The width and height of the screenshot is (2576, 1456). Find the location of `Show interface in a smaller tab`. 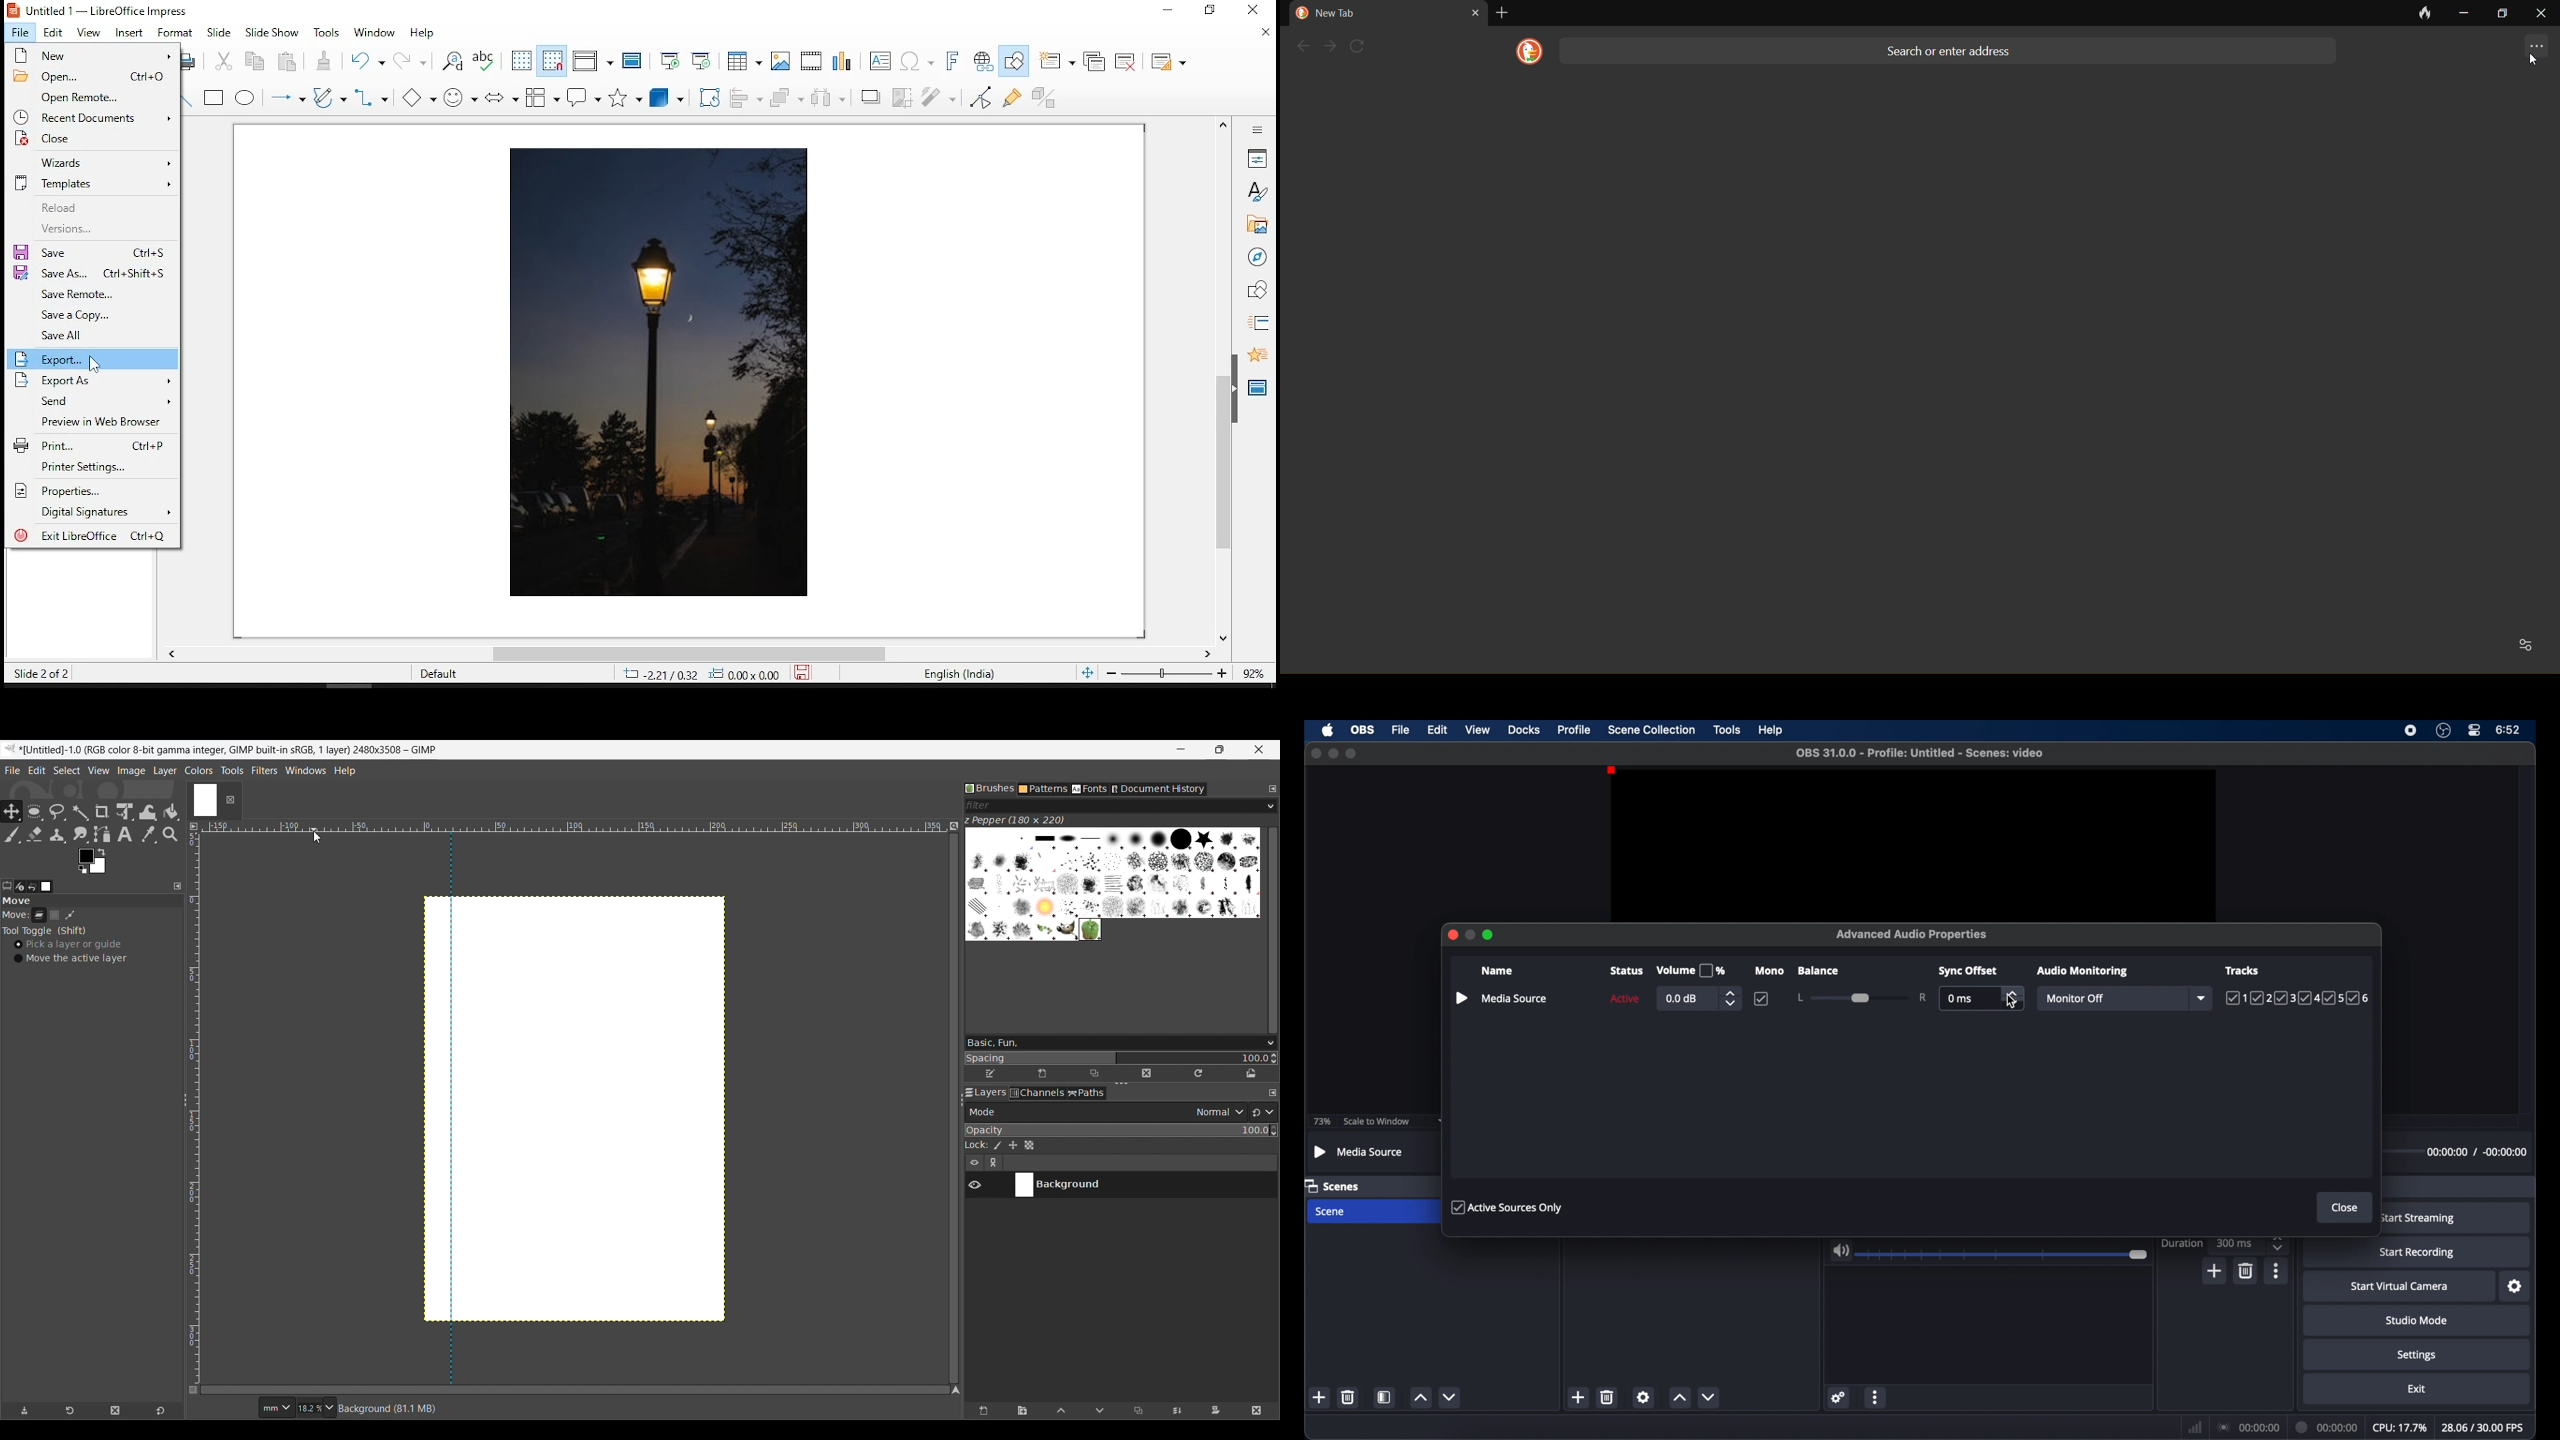

Show interface in a smaller tab is located at coordinates (1219, 749).